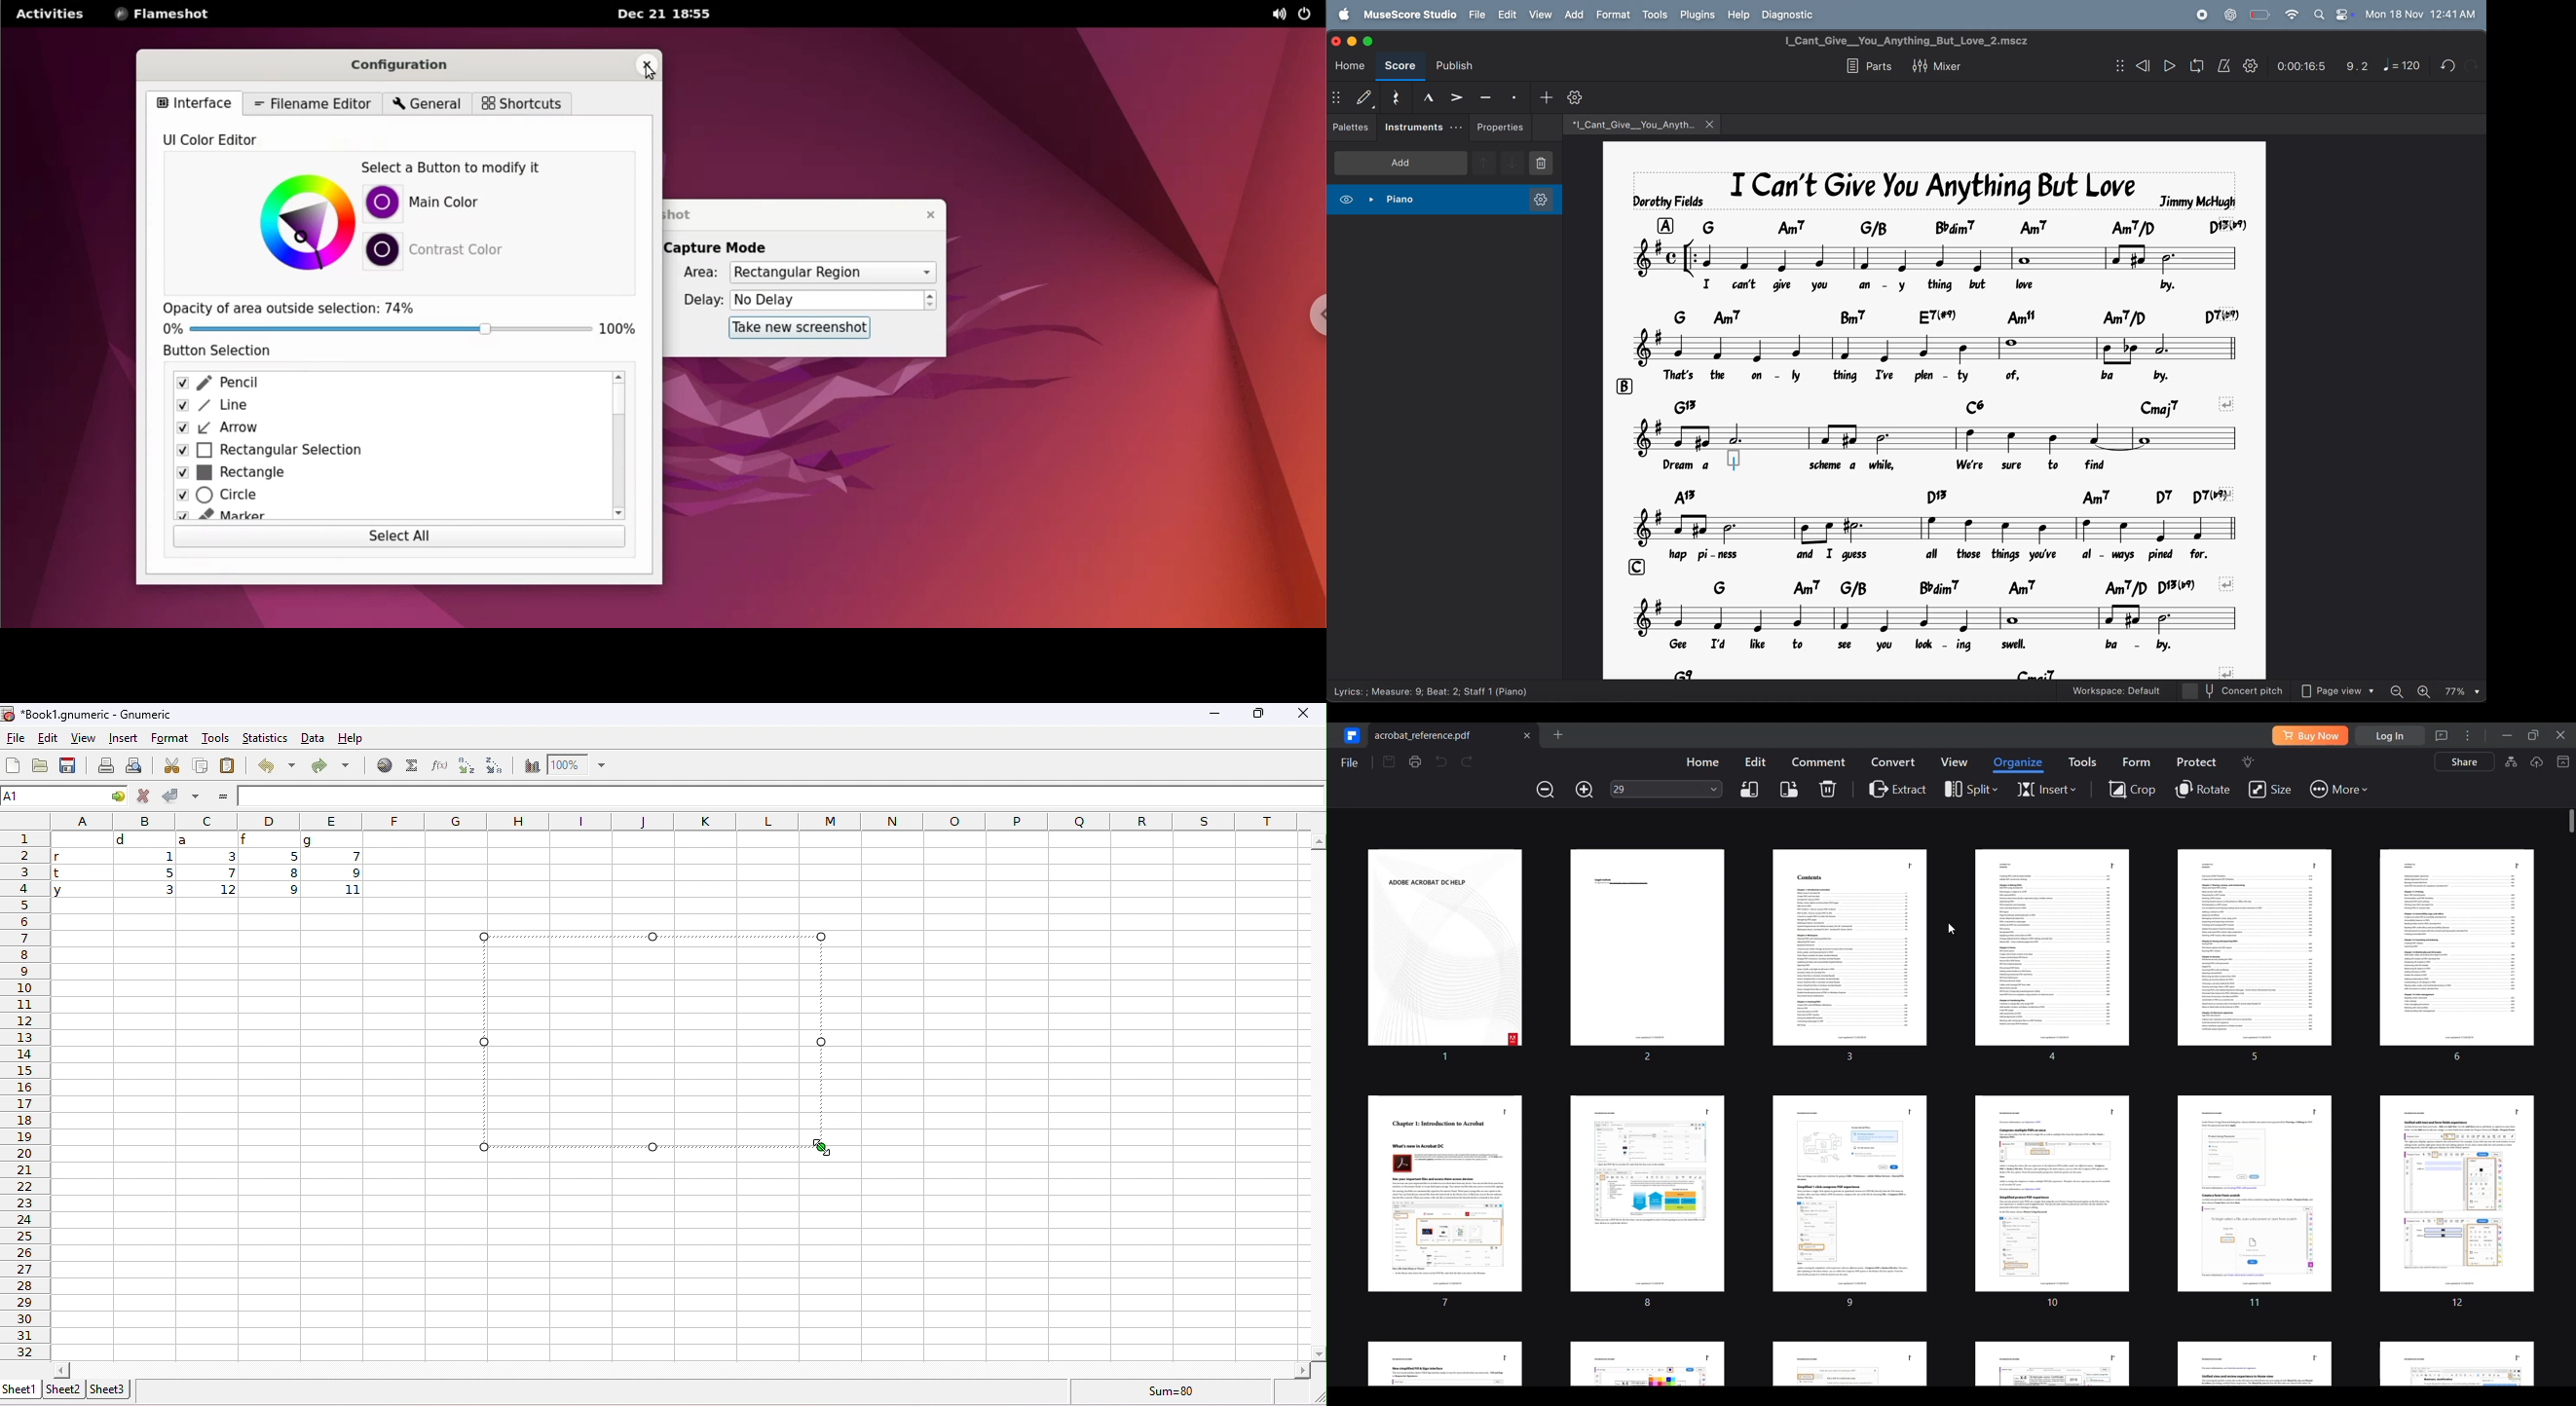  What do you see at coordinates (1318, 1095) in the screenshot?
I see `vertical slider` at bounding box center [1318, 1095].